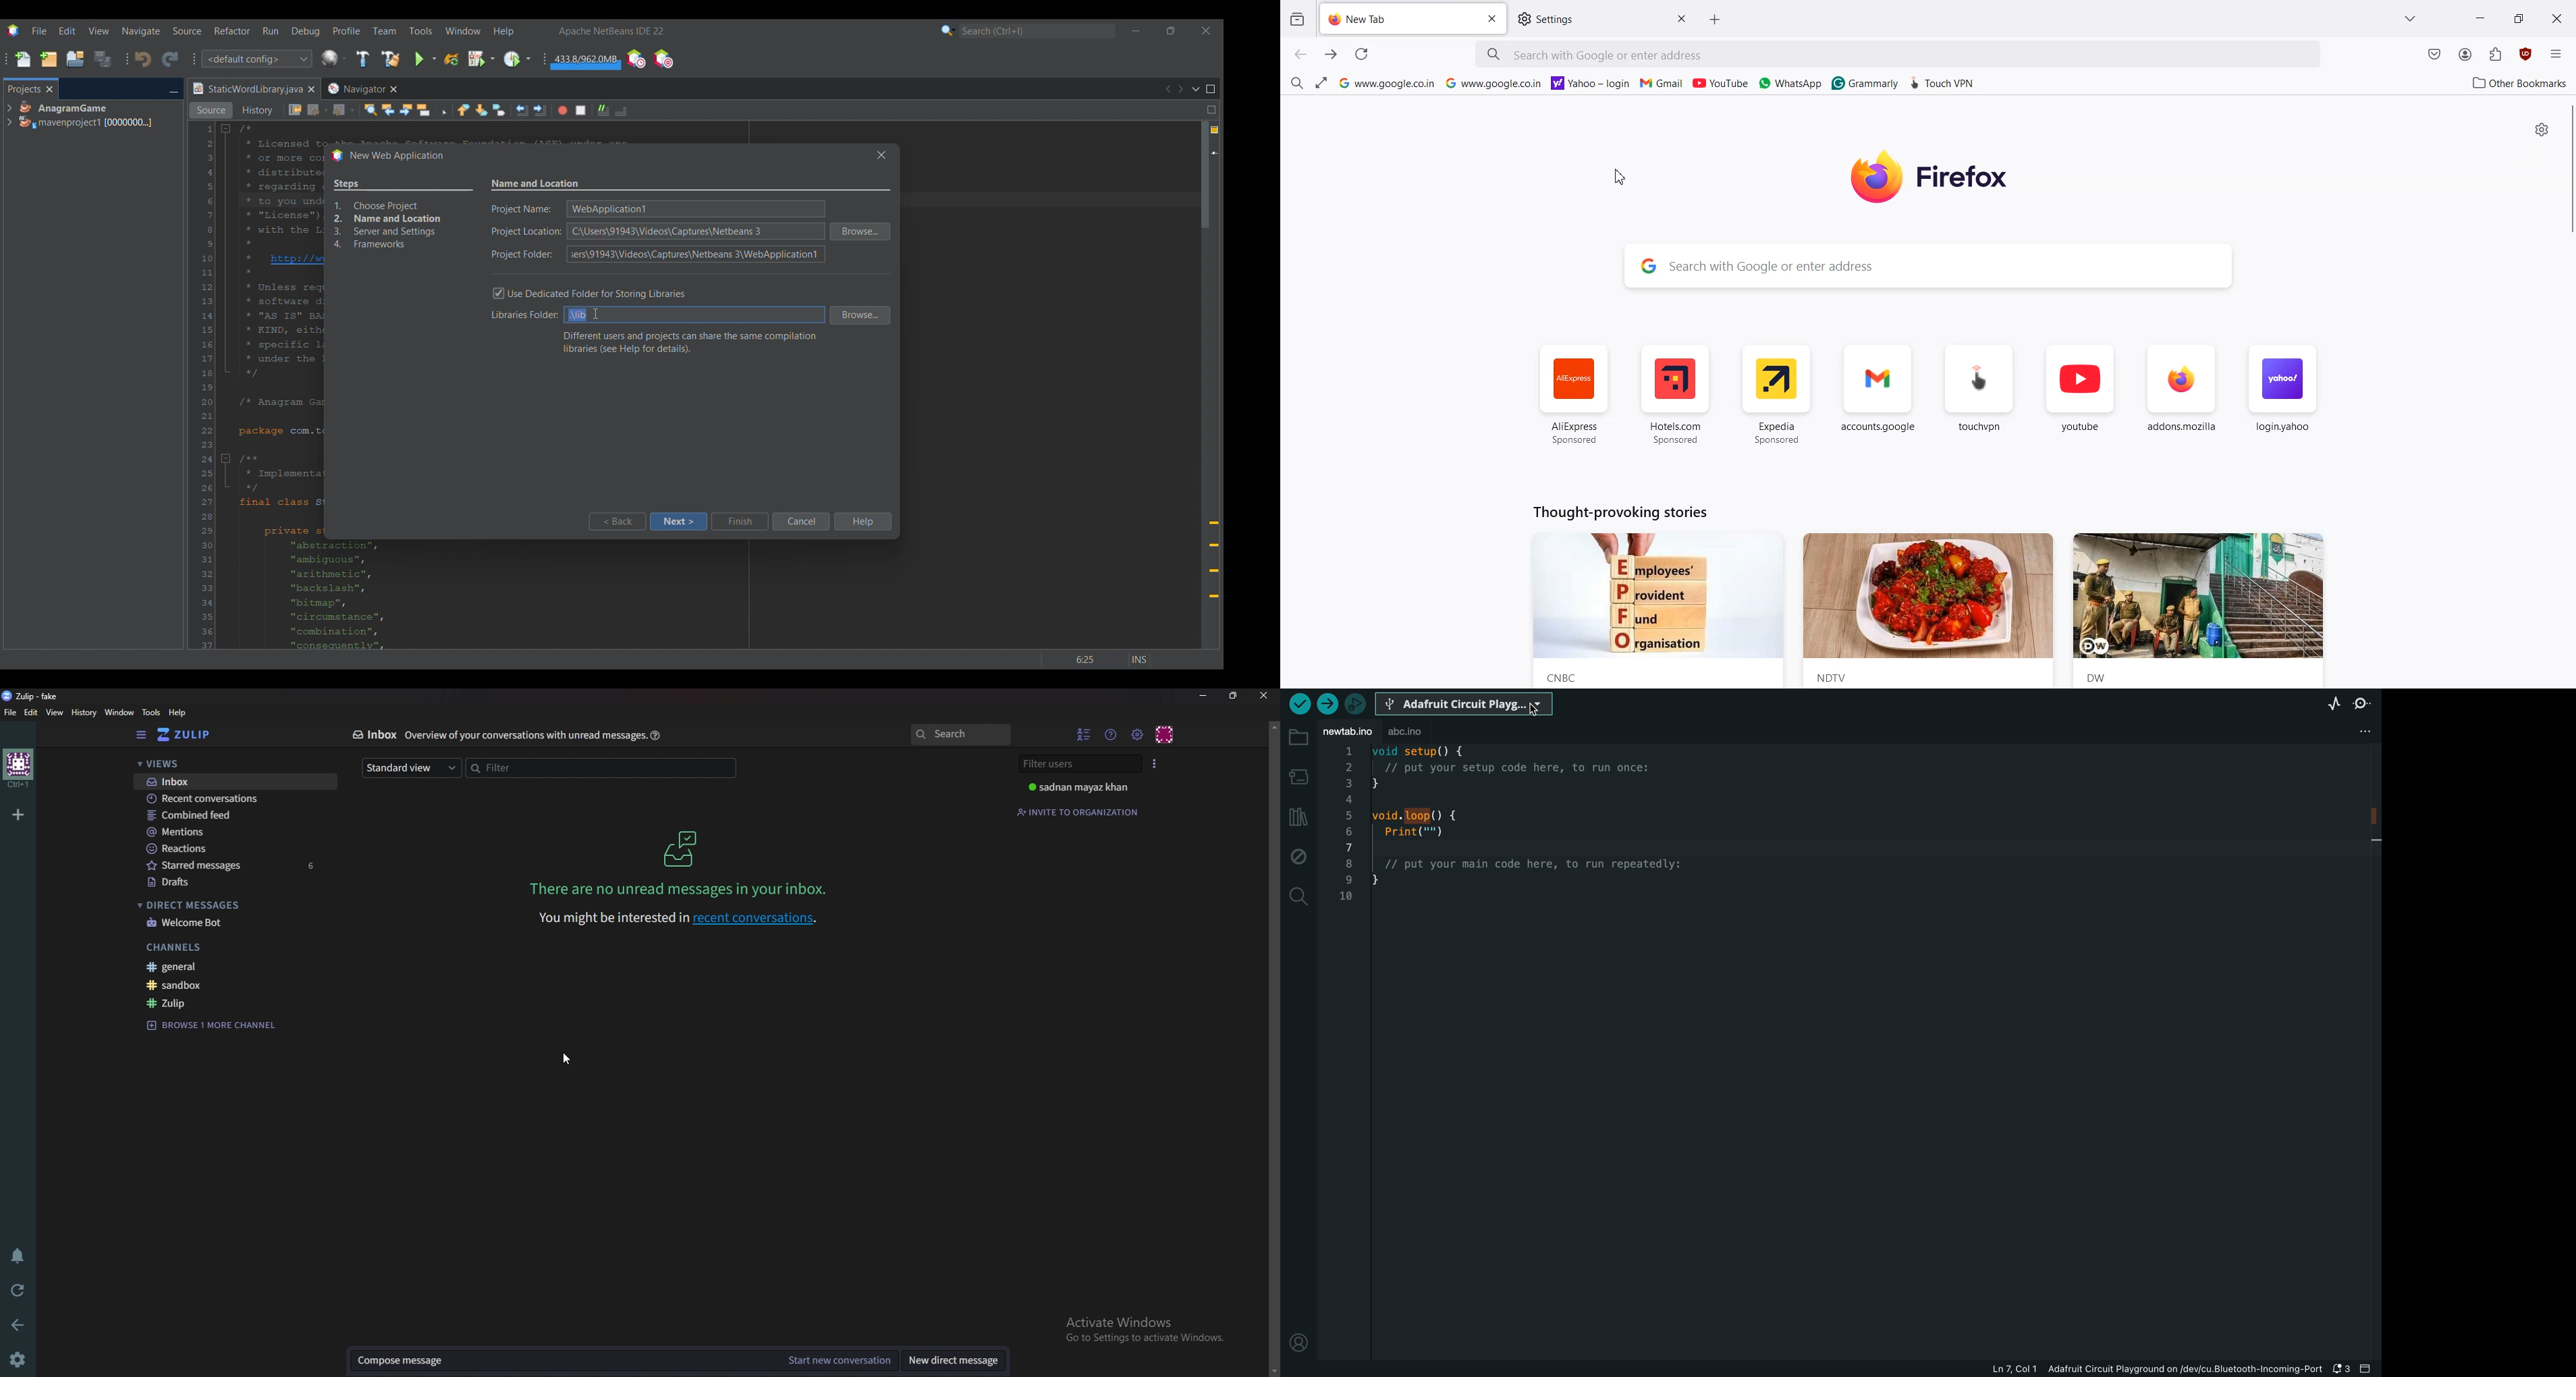  I want to click on Vertical Scroll bar, so click(2568, 166).